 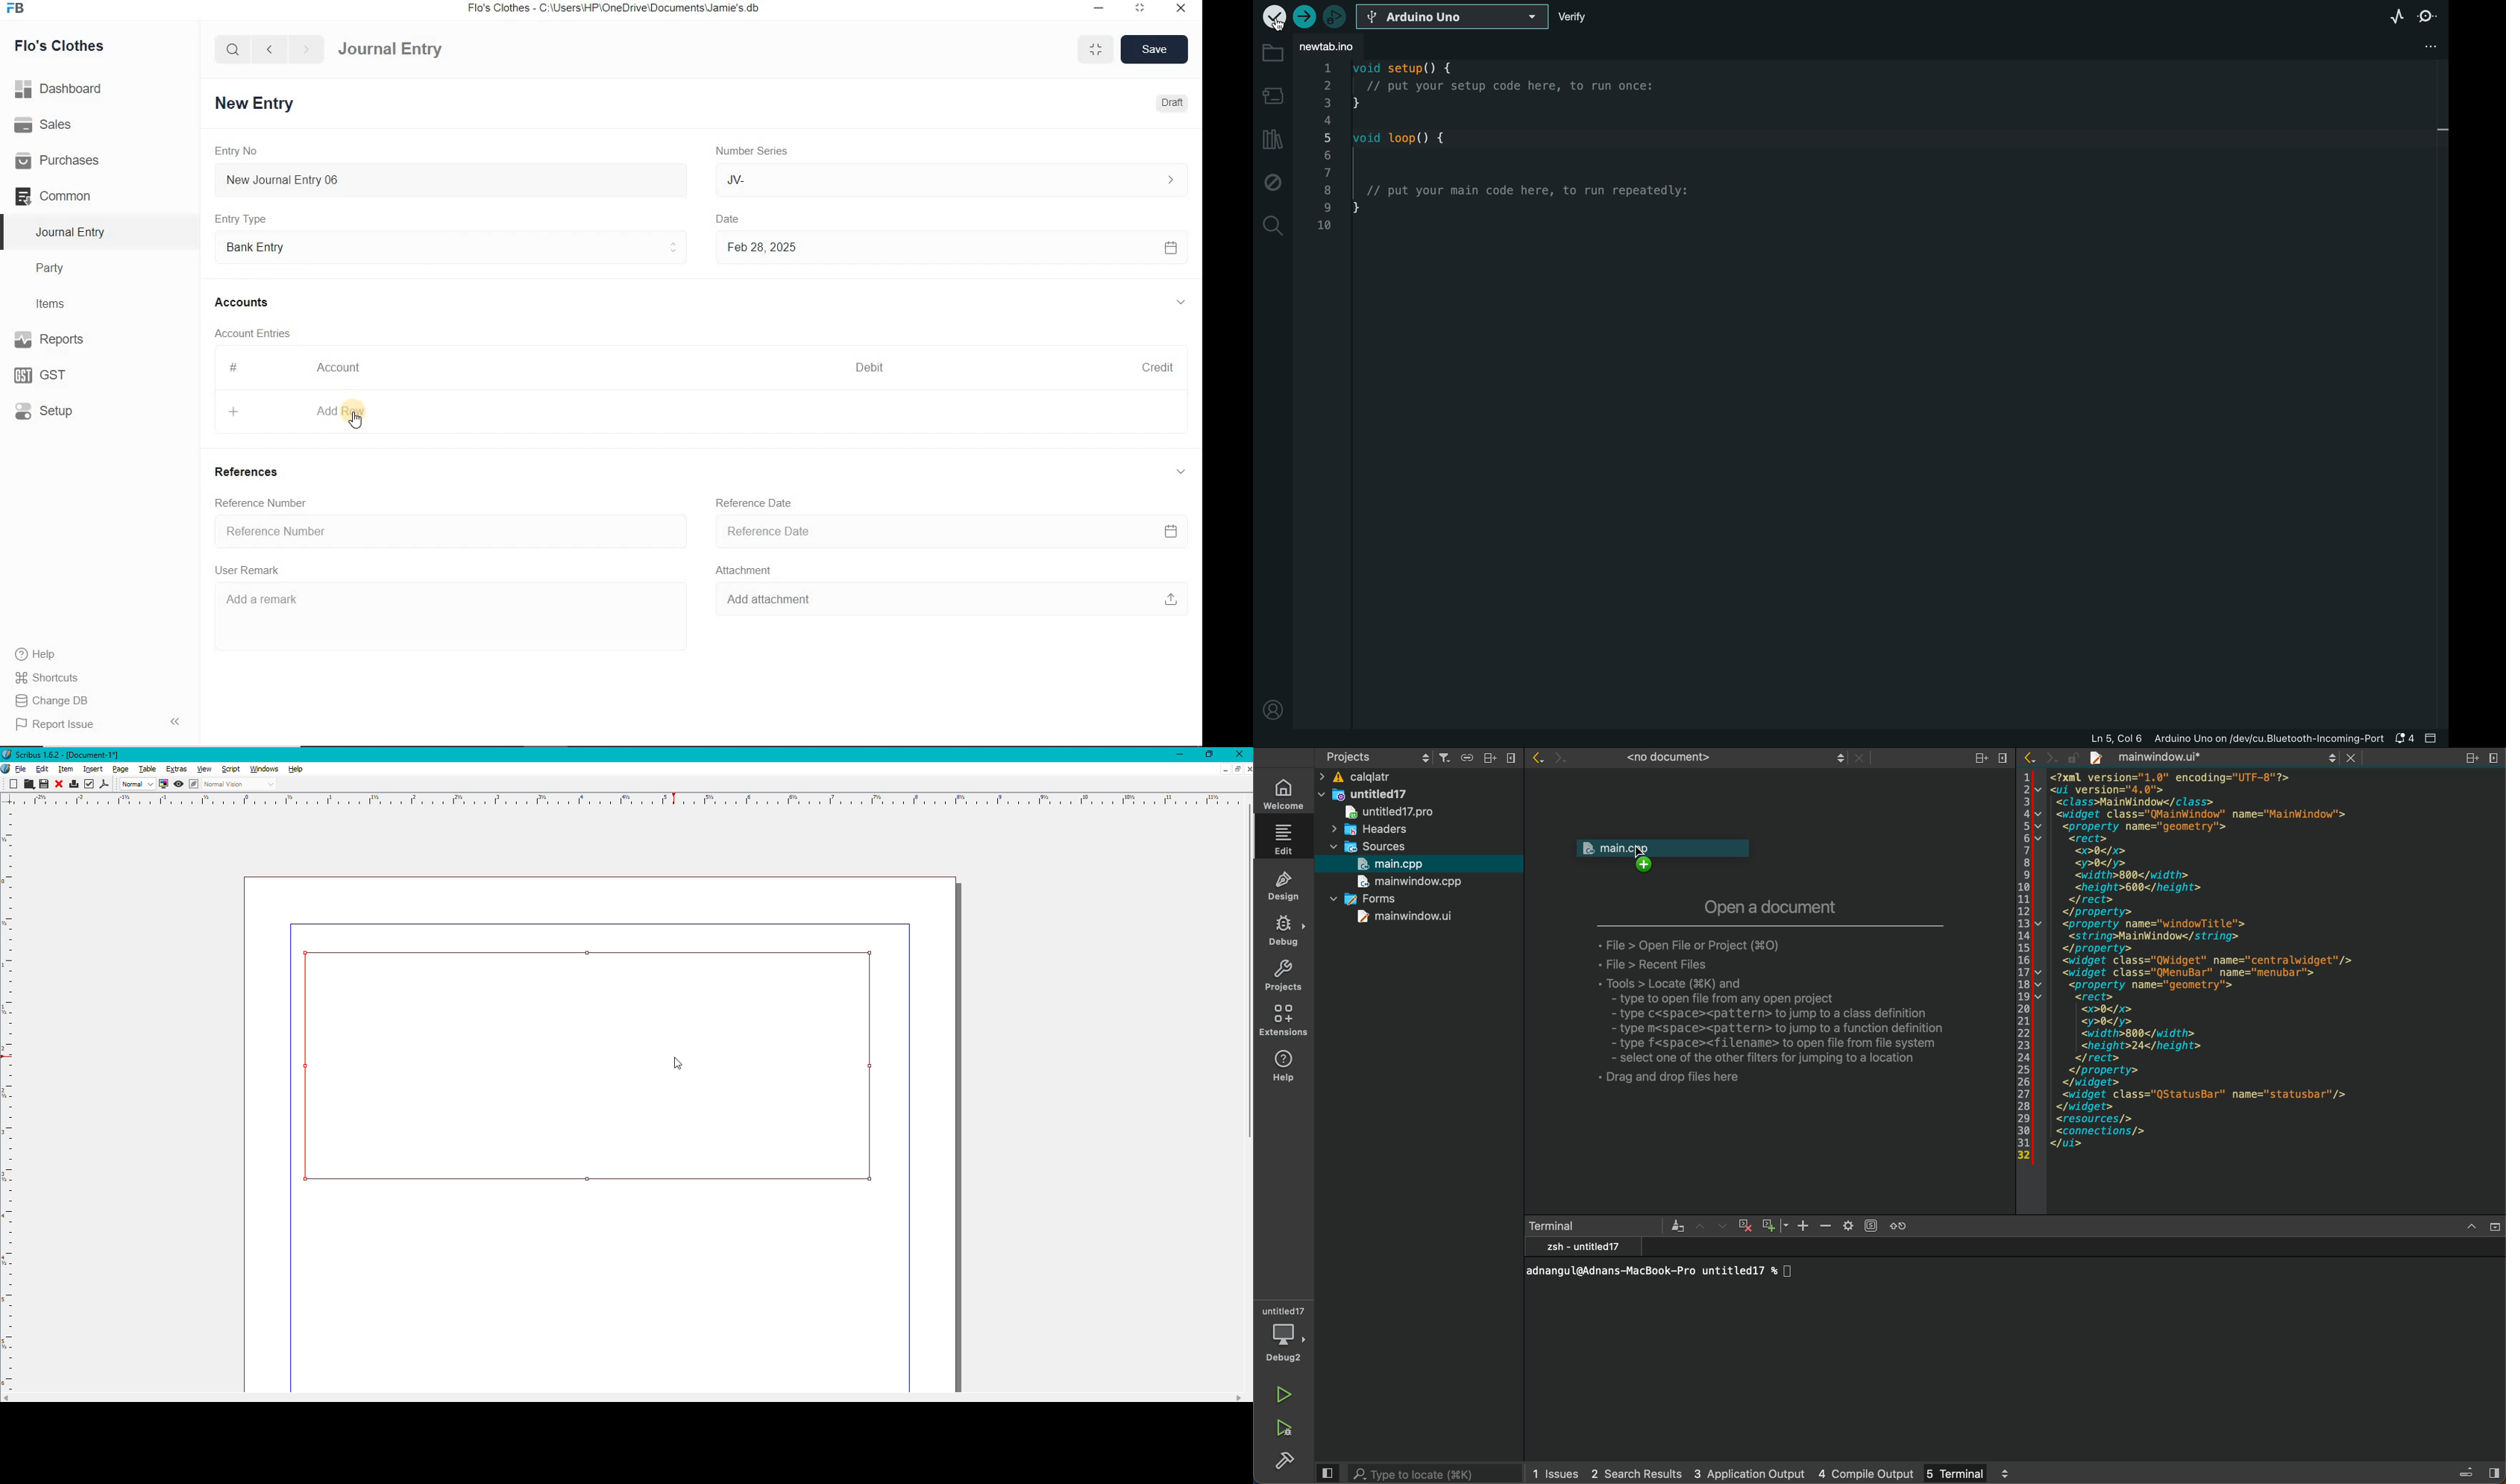 I want to click on Close, so click(x=58, y=783).